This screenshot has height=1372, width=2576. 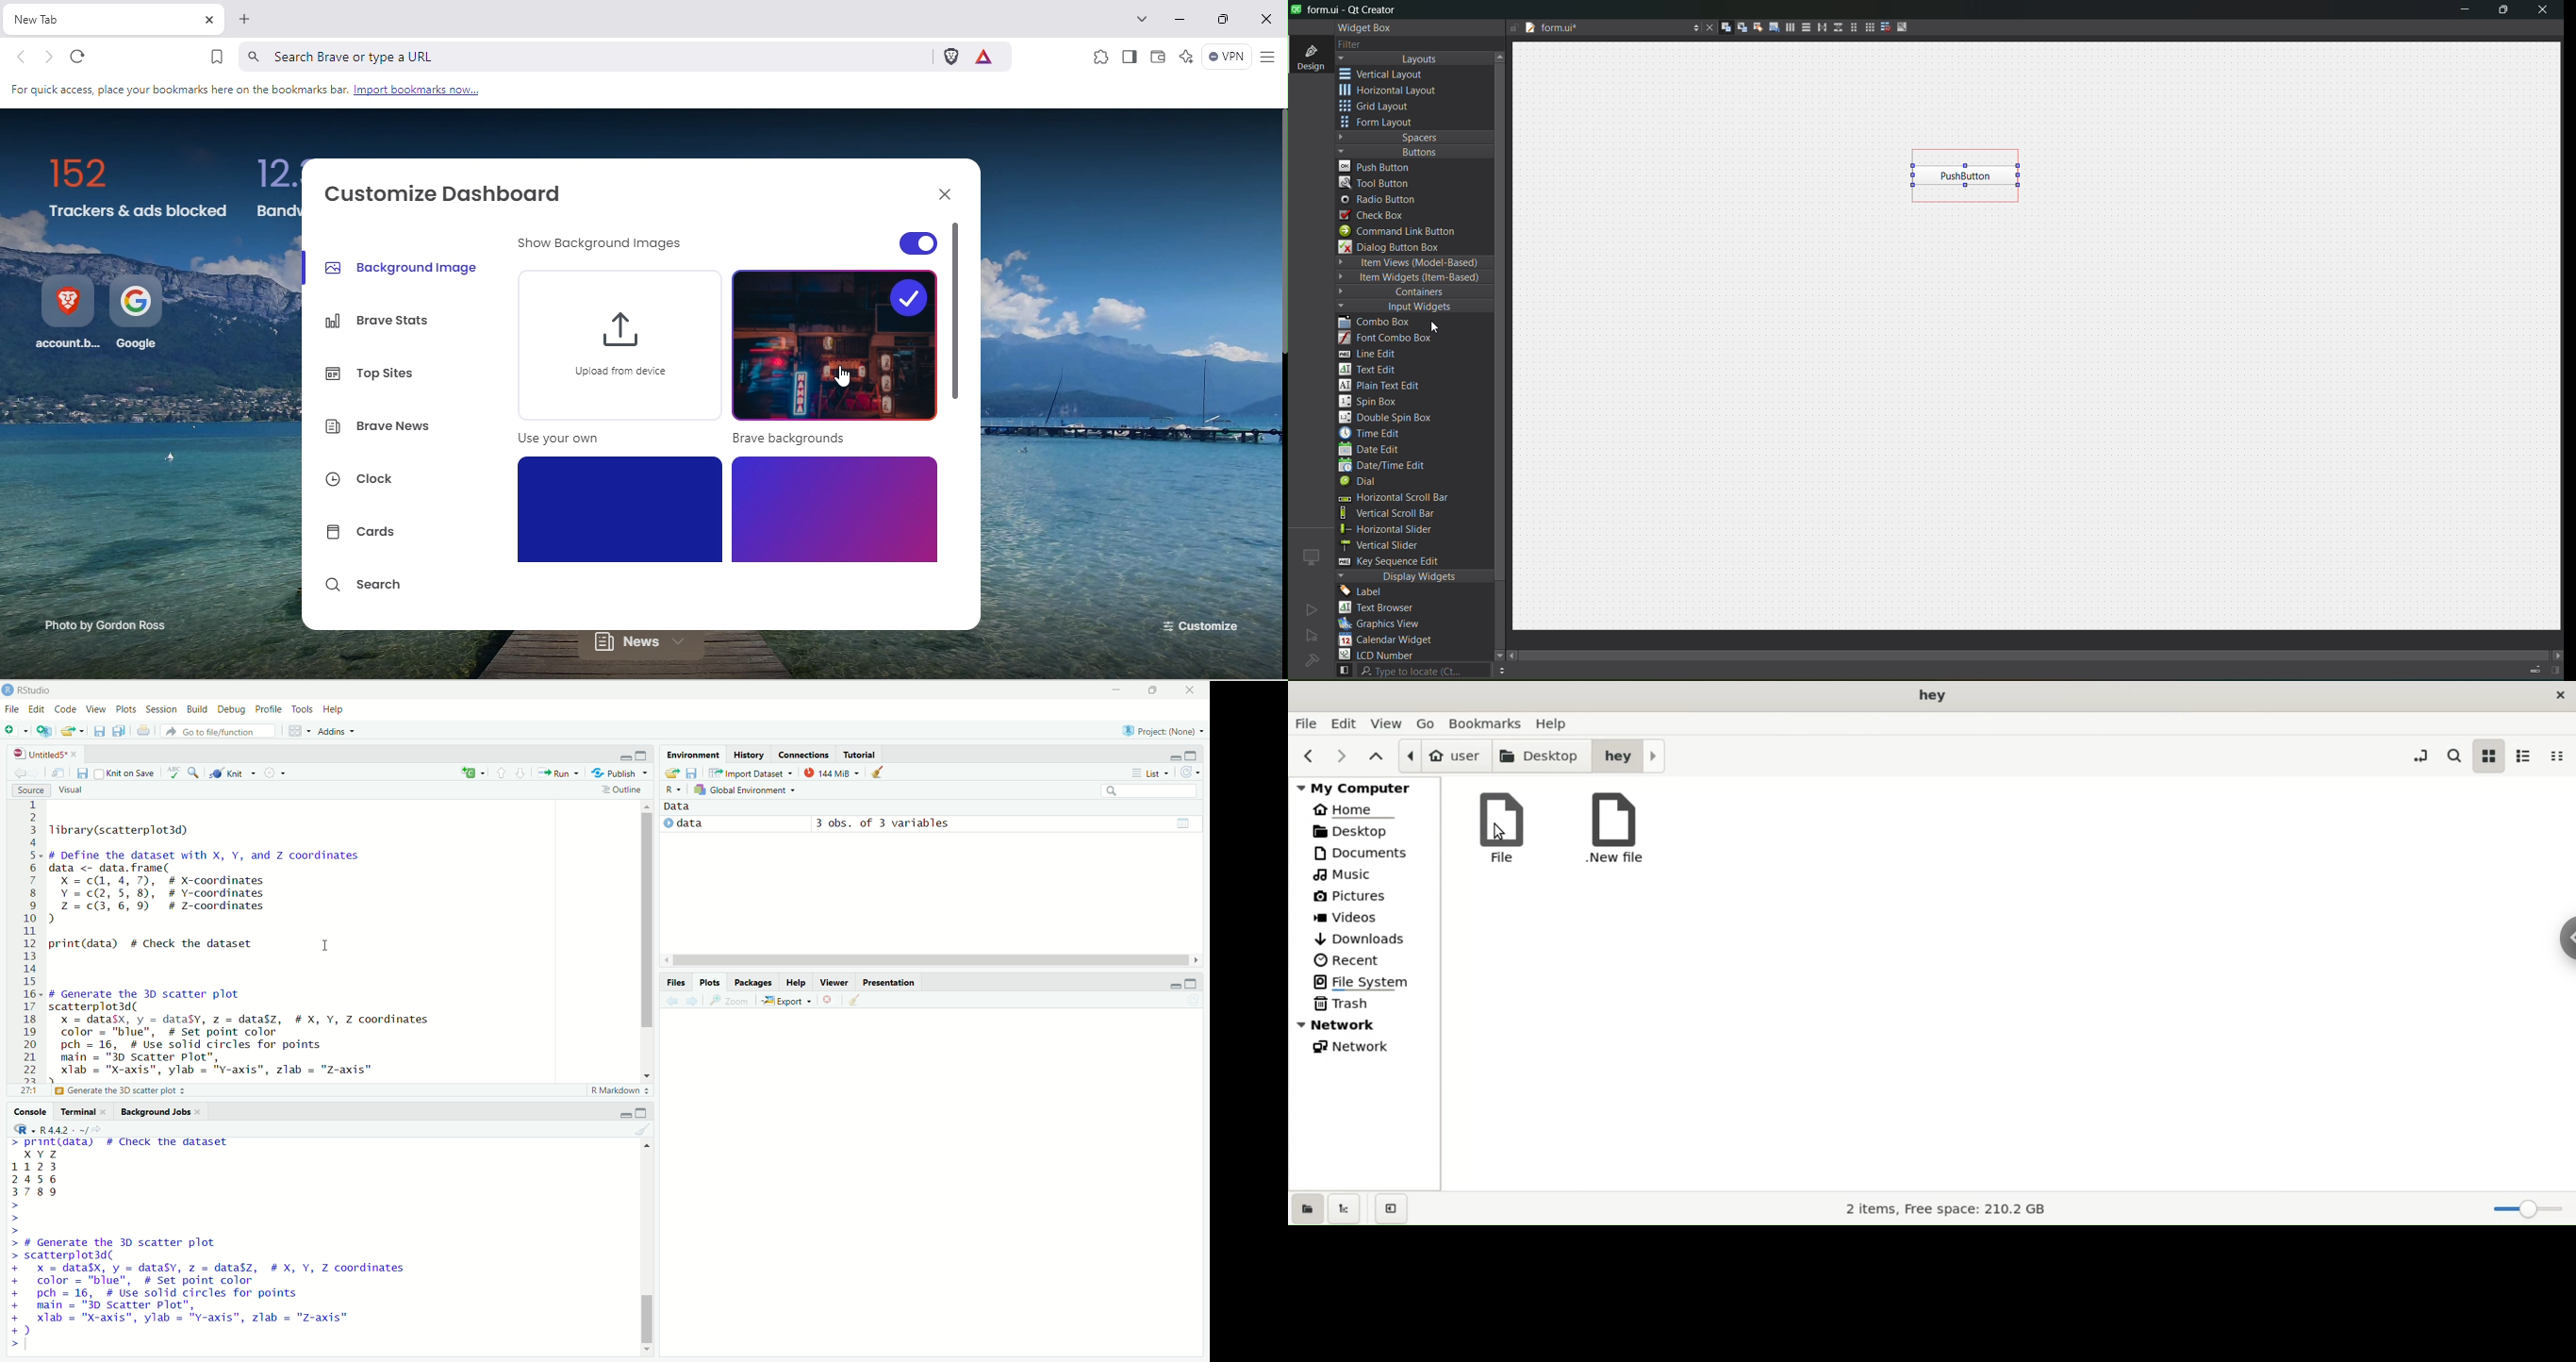 I want to click on library (scatterplot3d), so click(x=121, y=830).